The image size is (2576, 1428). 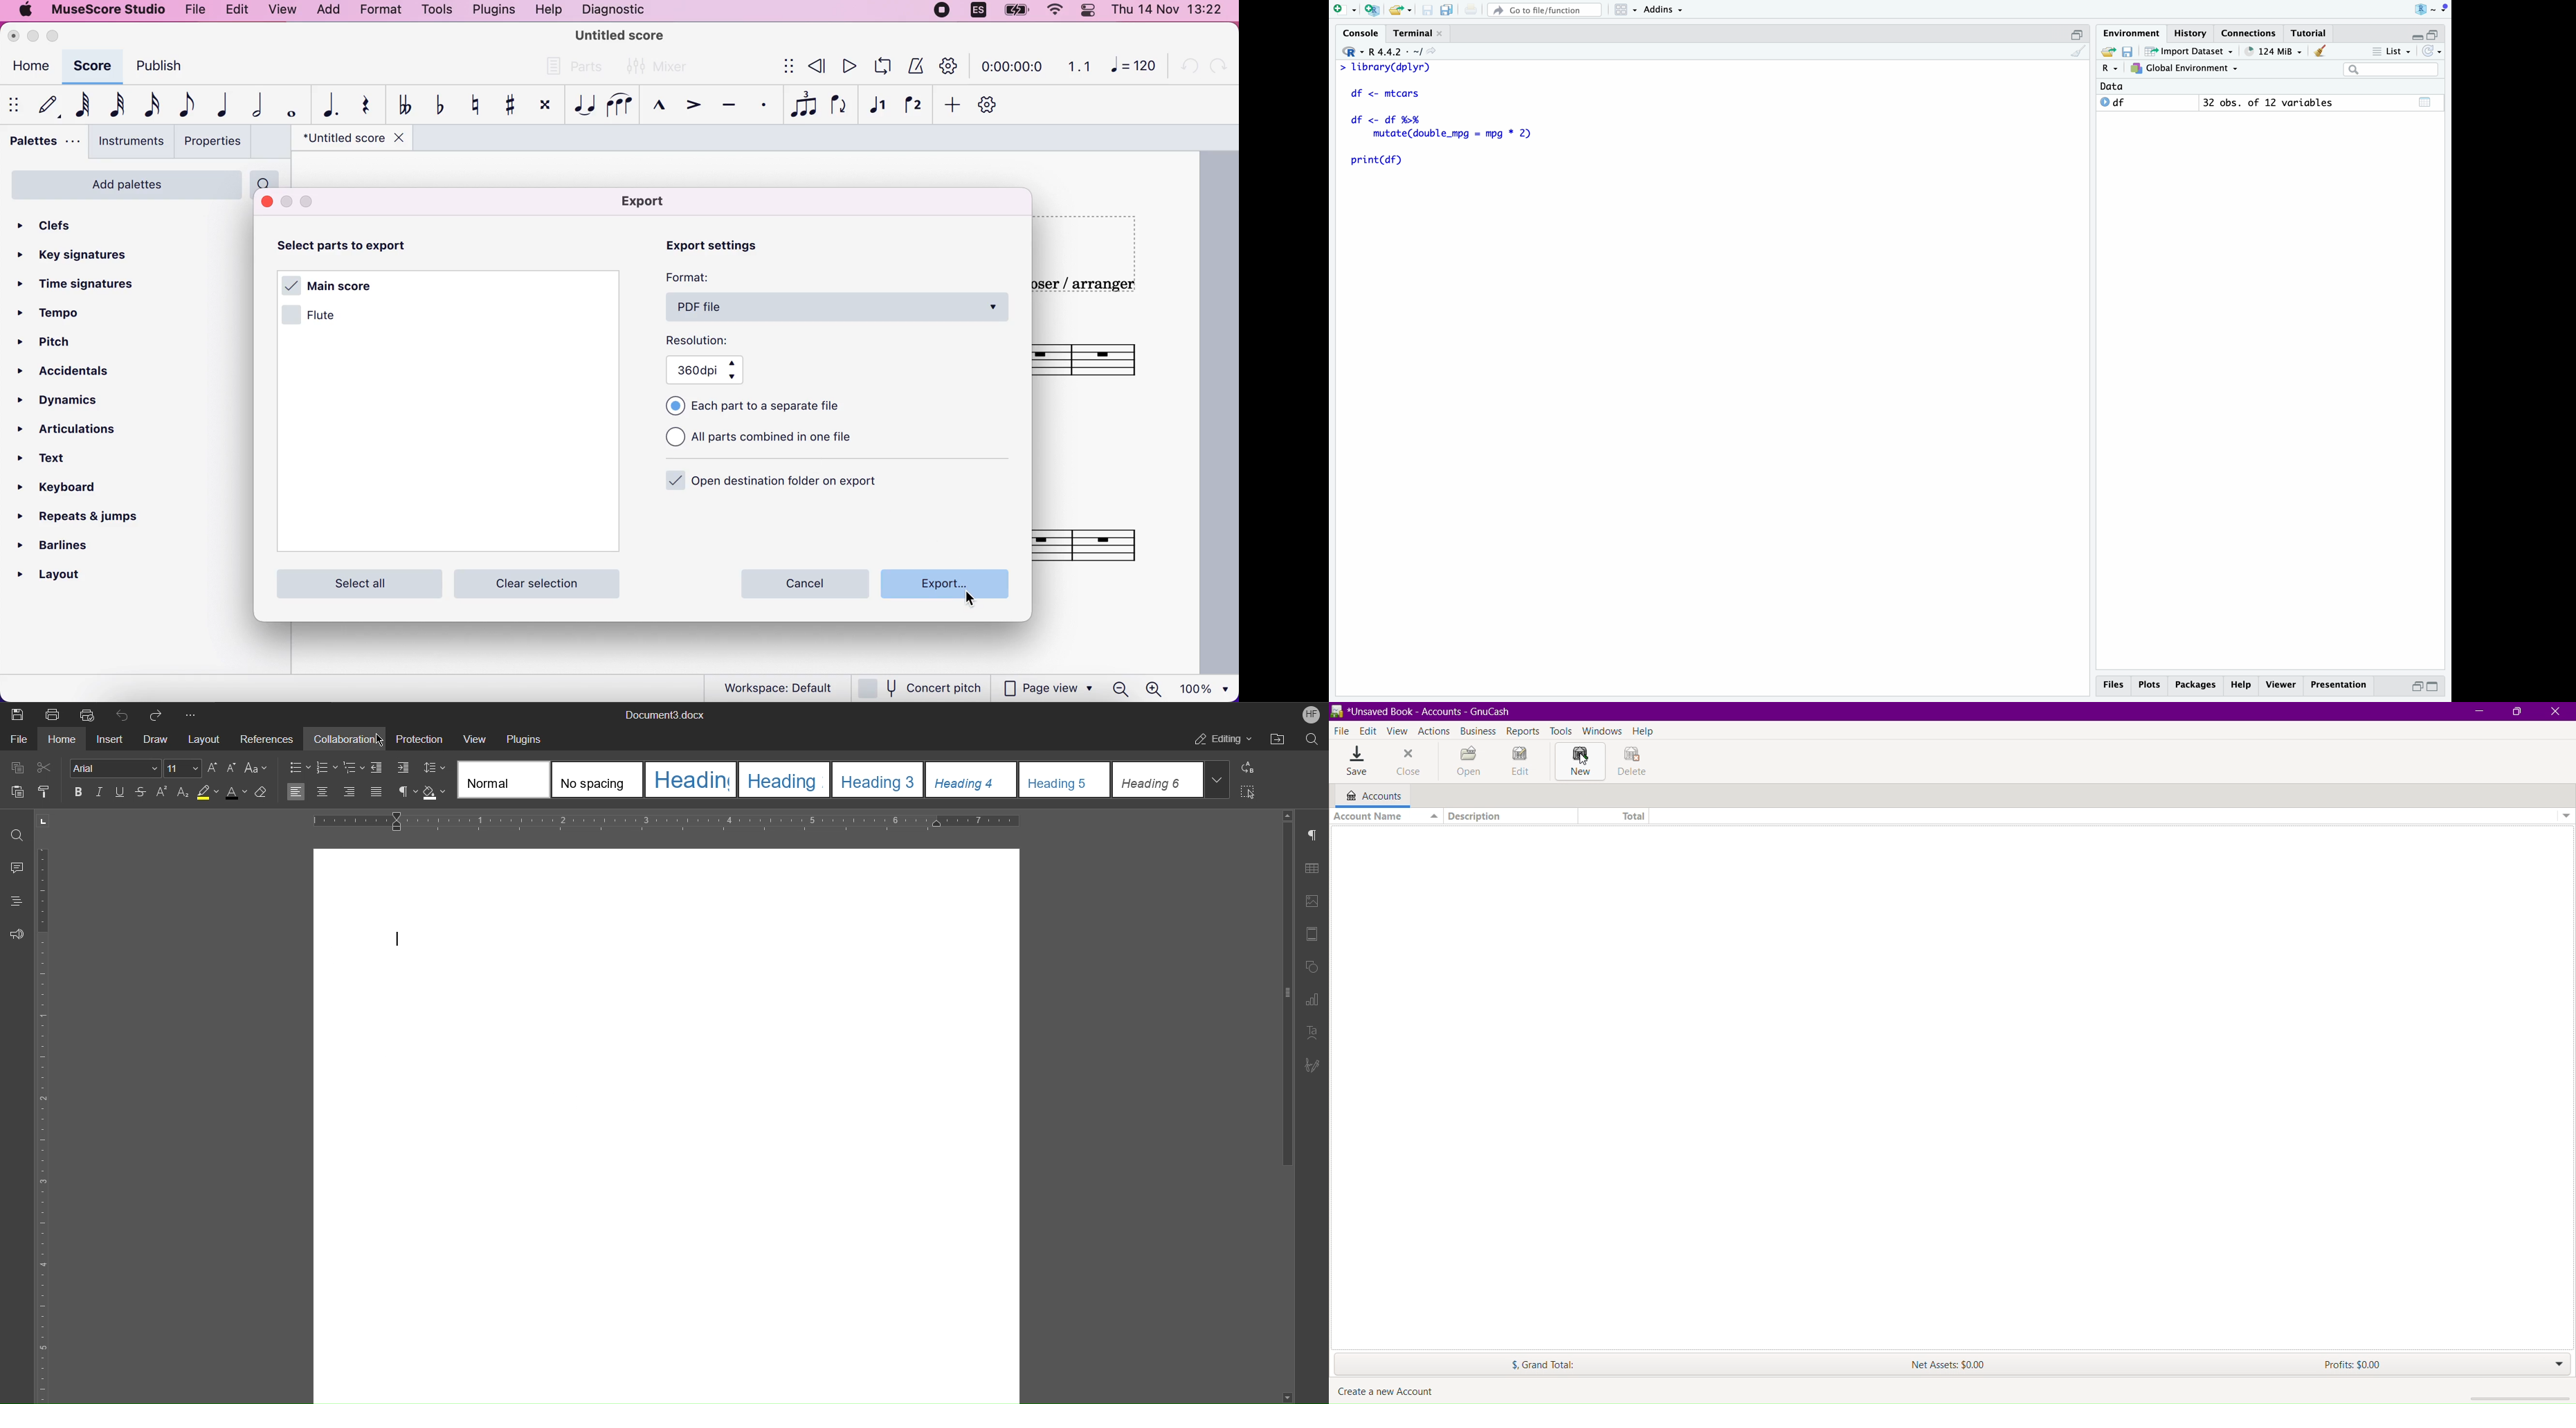 What do you see at coordinates (100, 791) in the screenshot?
I see `Italics` at bounding box center [100, 791].